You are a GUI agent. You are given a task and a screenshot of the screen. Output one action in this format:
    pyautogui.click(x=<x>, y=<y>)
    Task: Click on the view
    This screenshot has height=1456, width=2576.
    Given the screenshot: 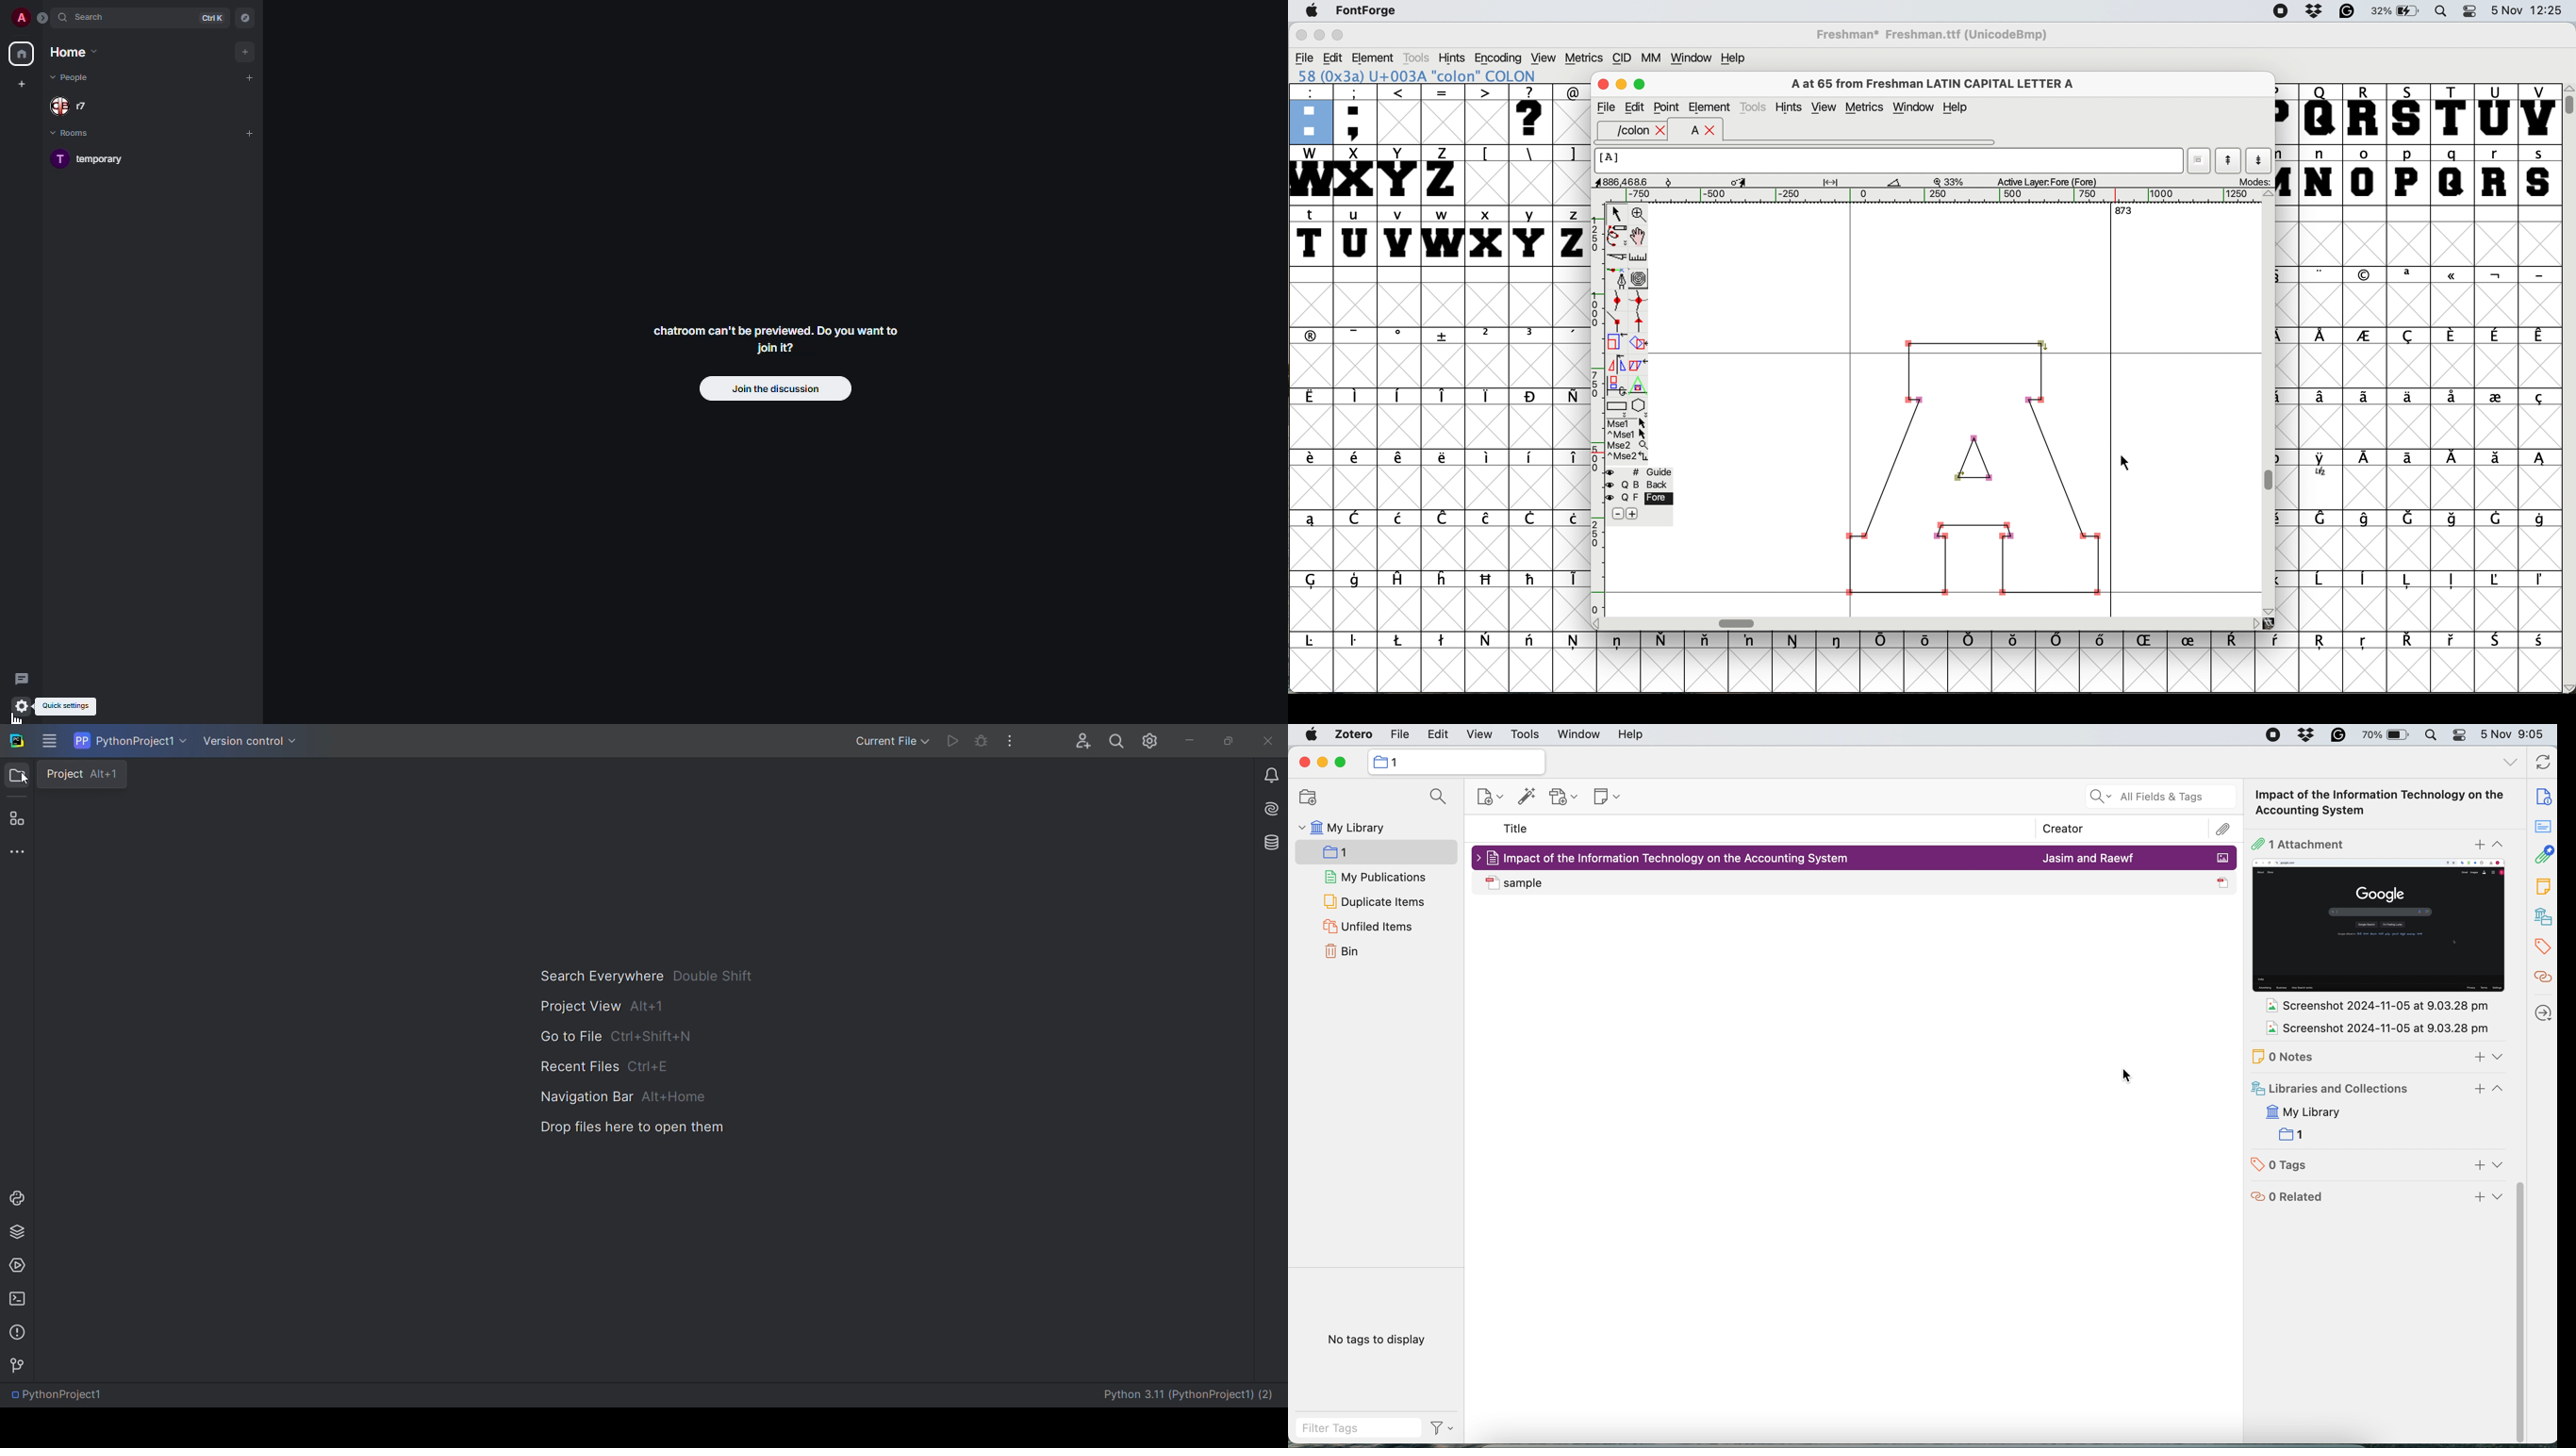 What is the action you would take?
    pyautogui.click(x=1545, y=57)
    